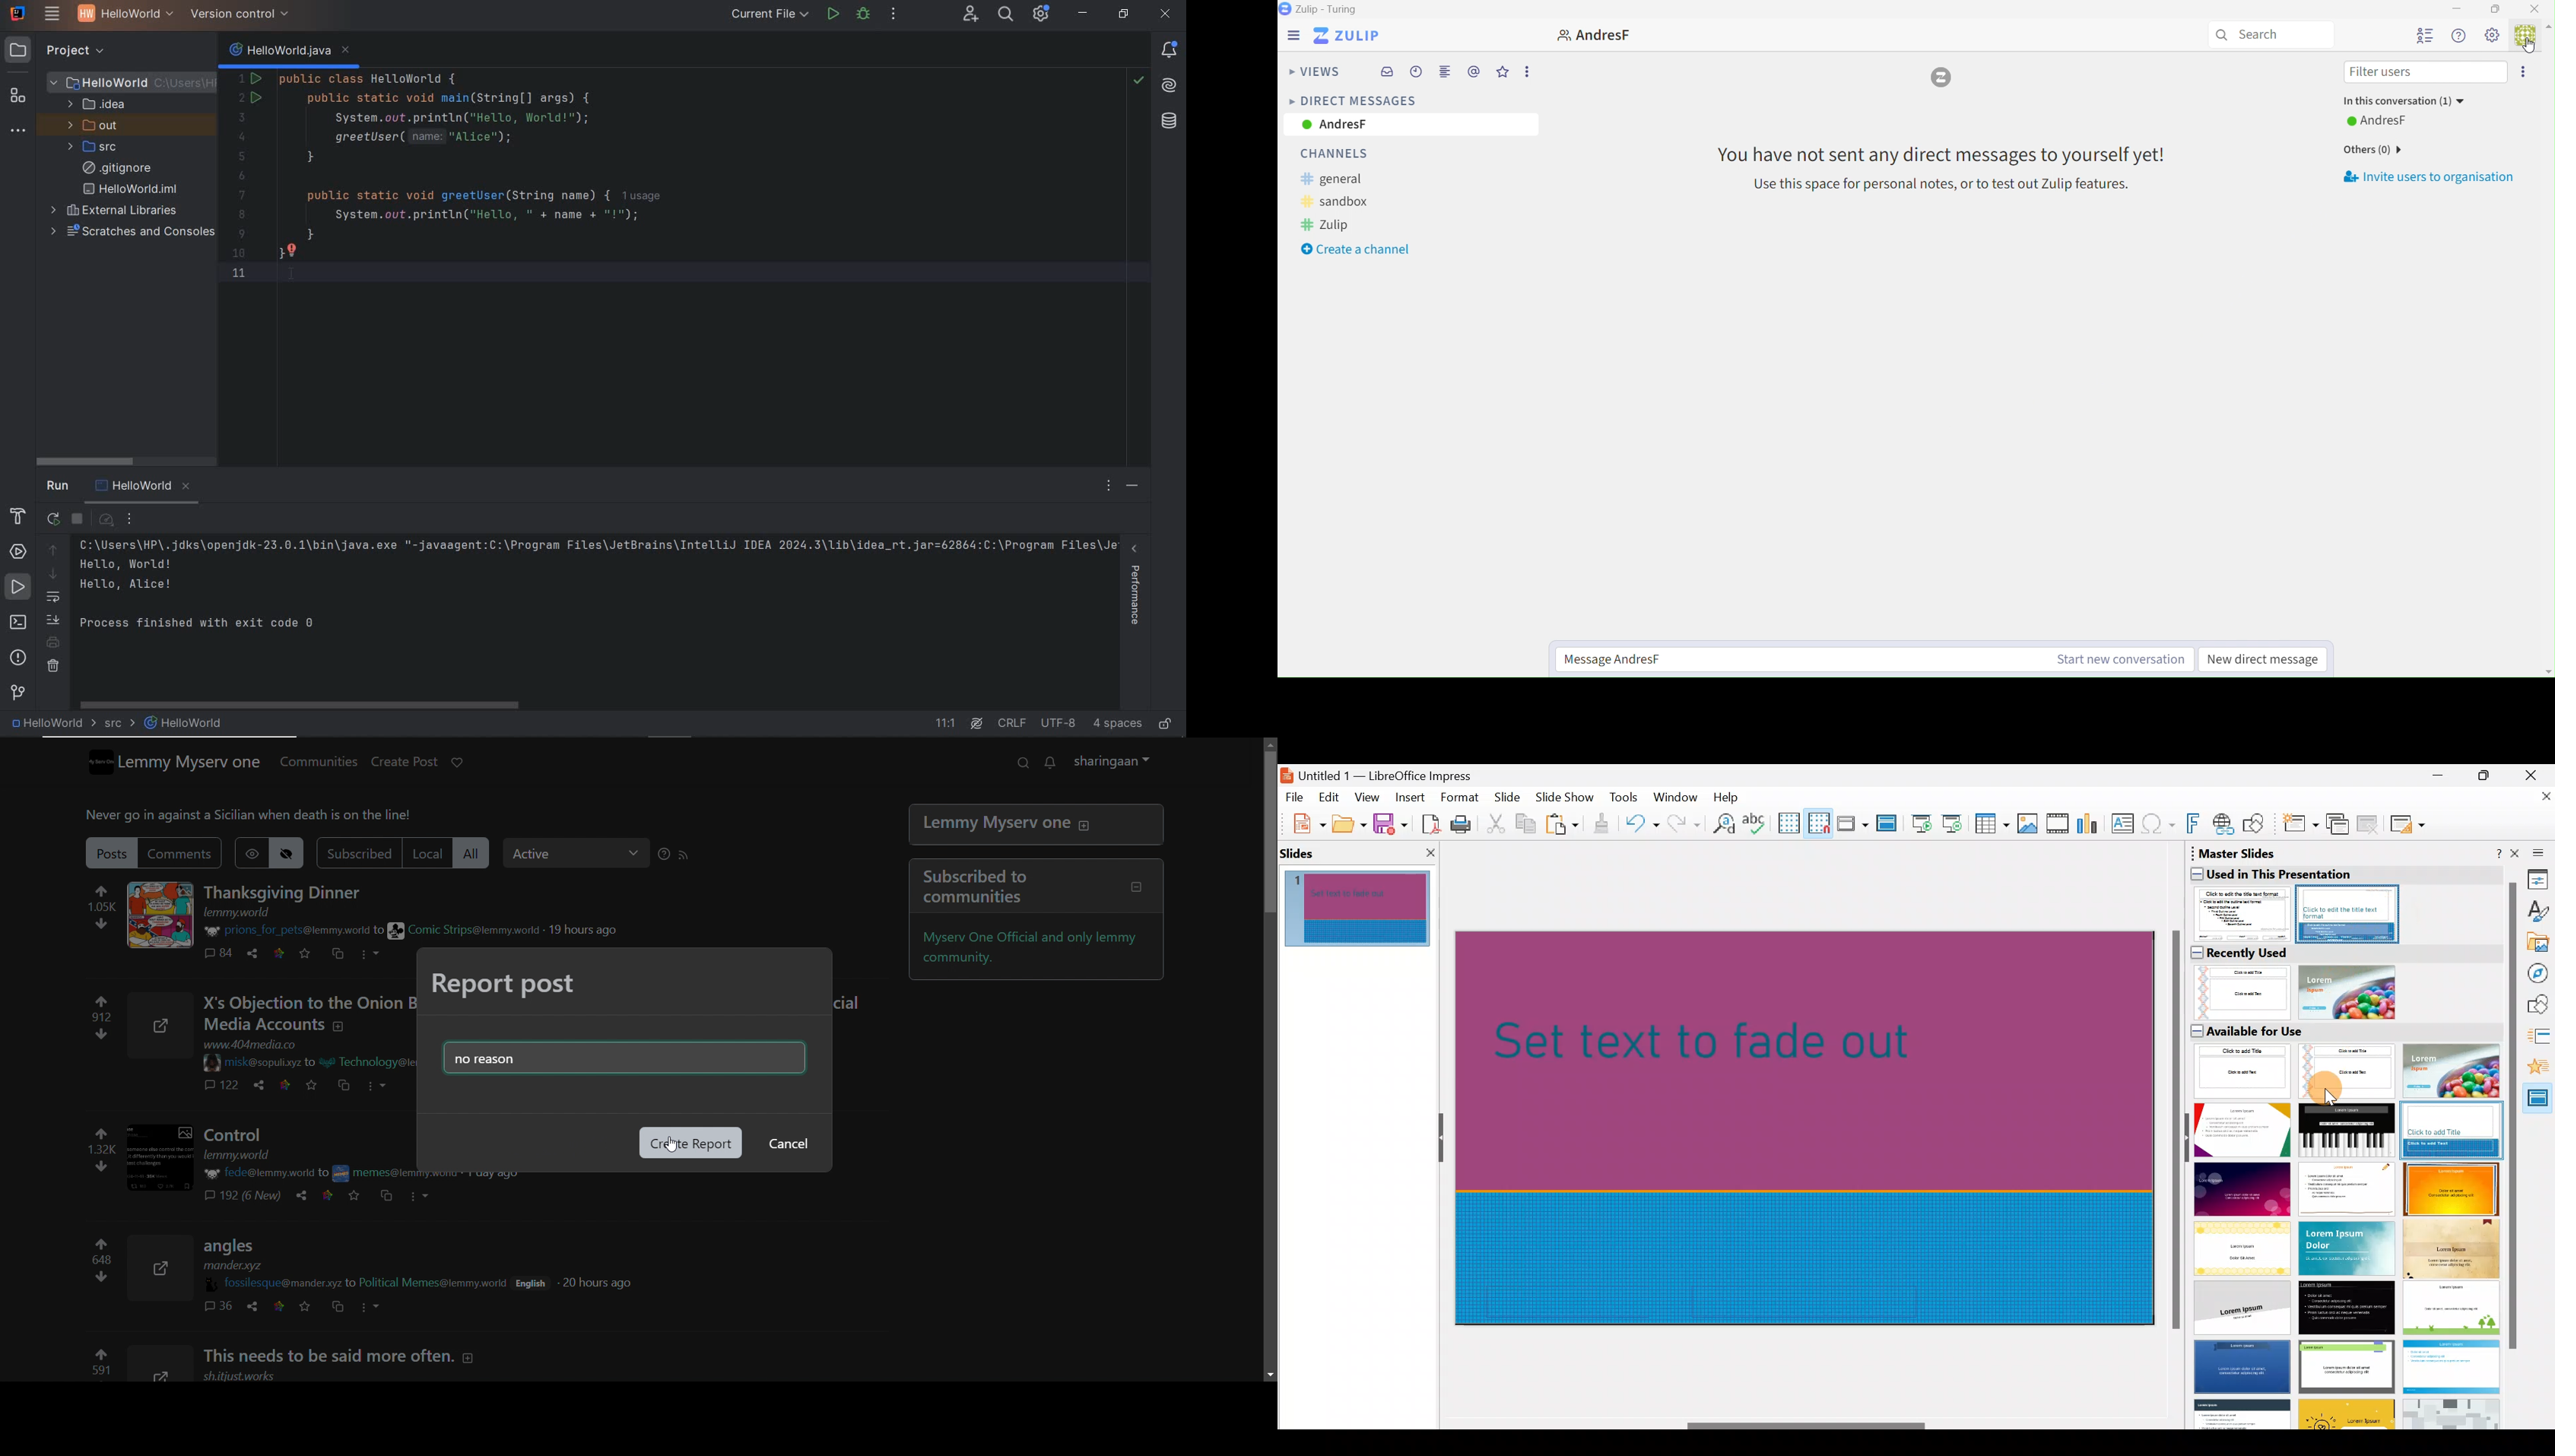 This screenshot has height=1456, width=2576. I want to click on more, so click(136, 519).